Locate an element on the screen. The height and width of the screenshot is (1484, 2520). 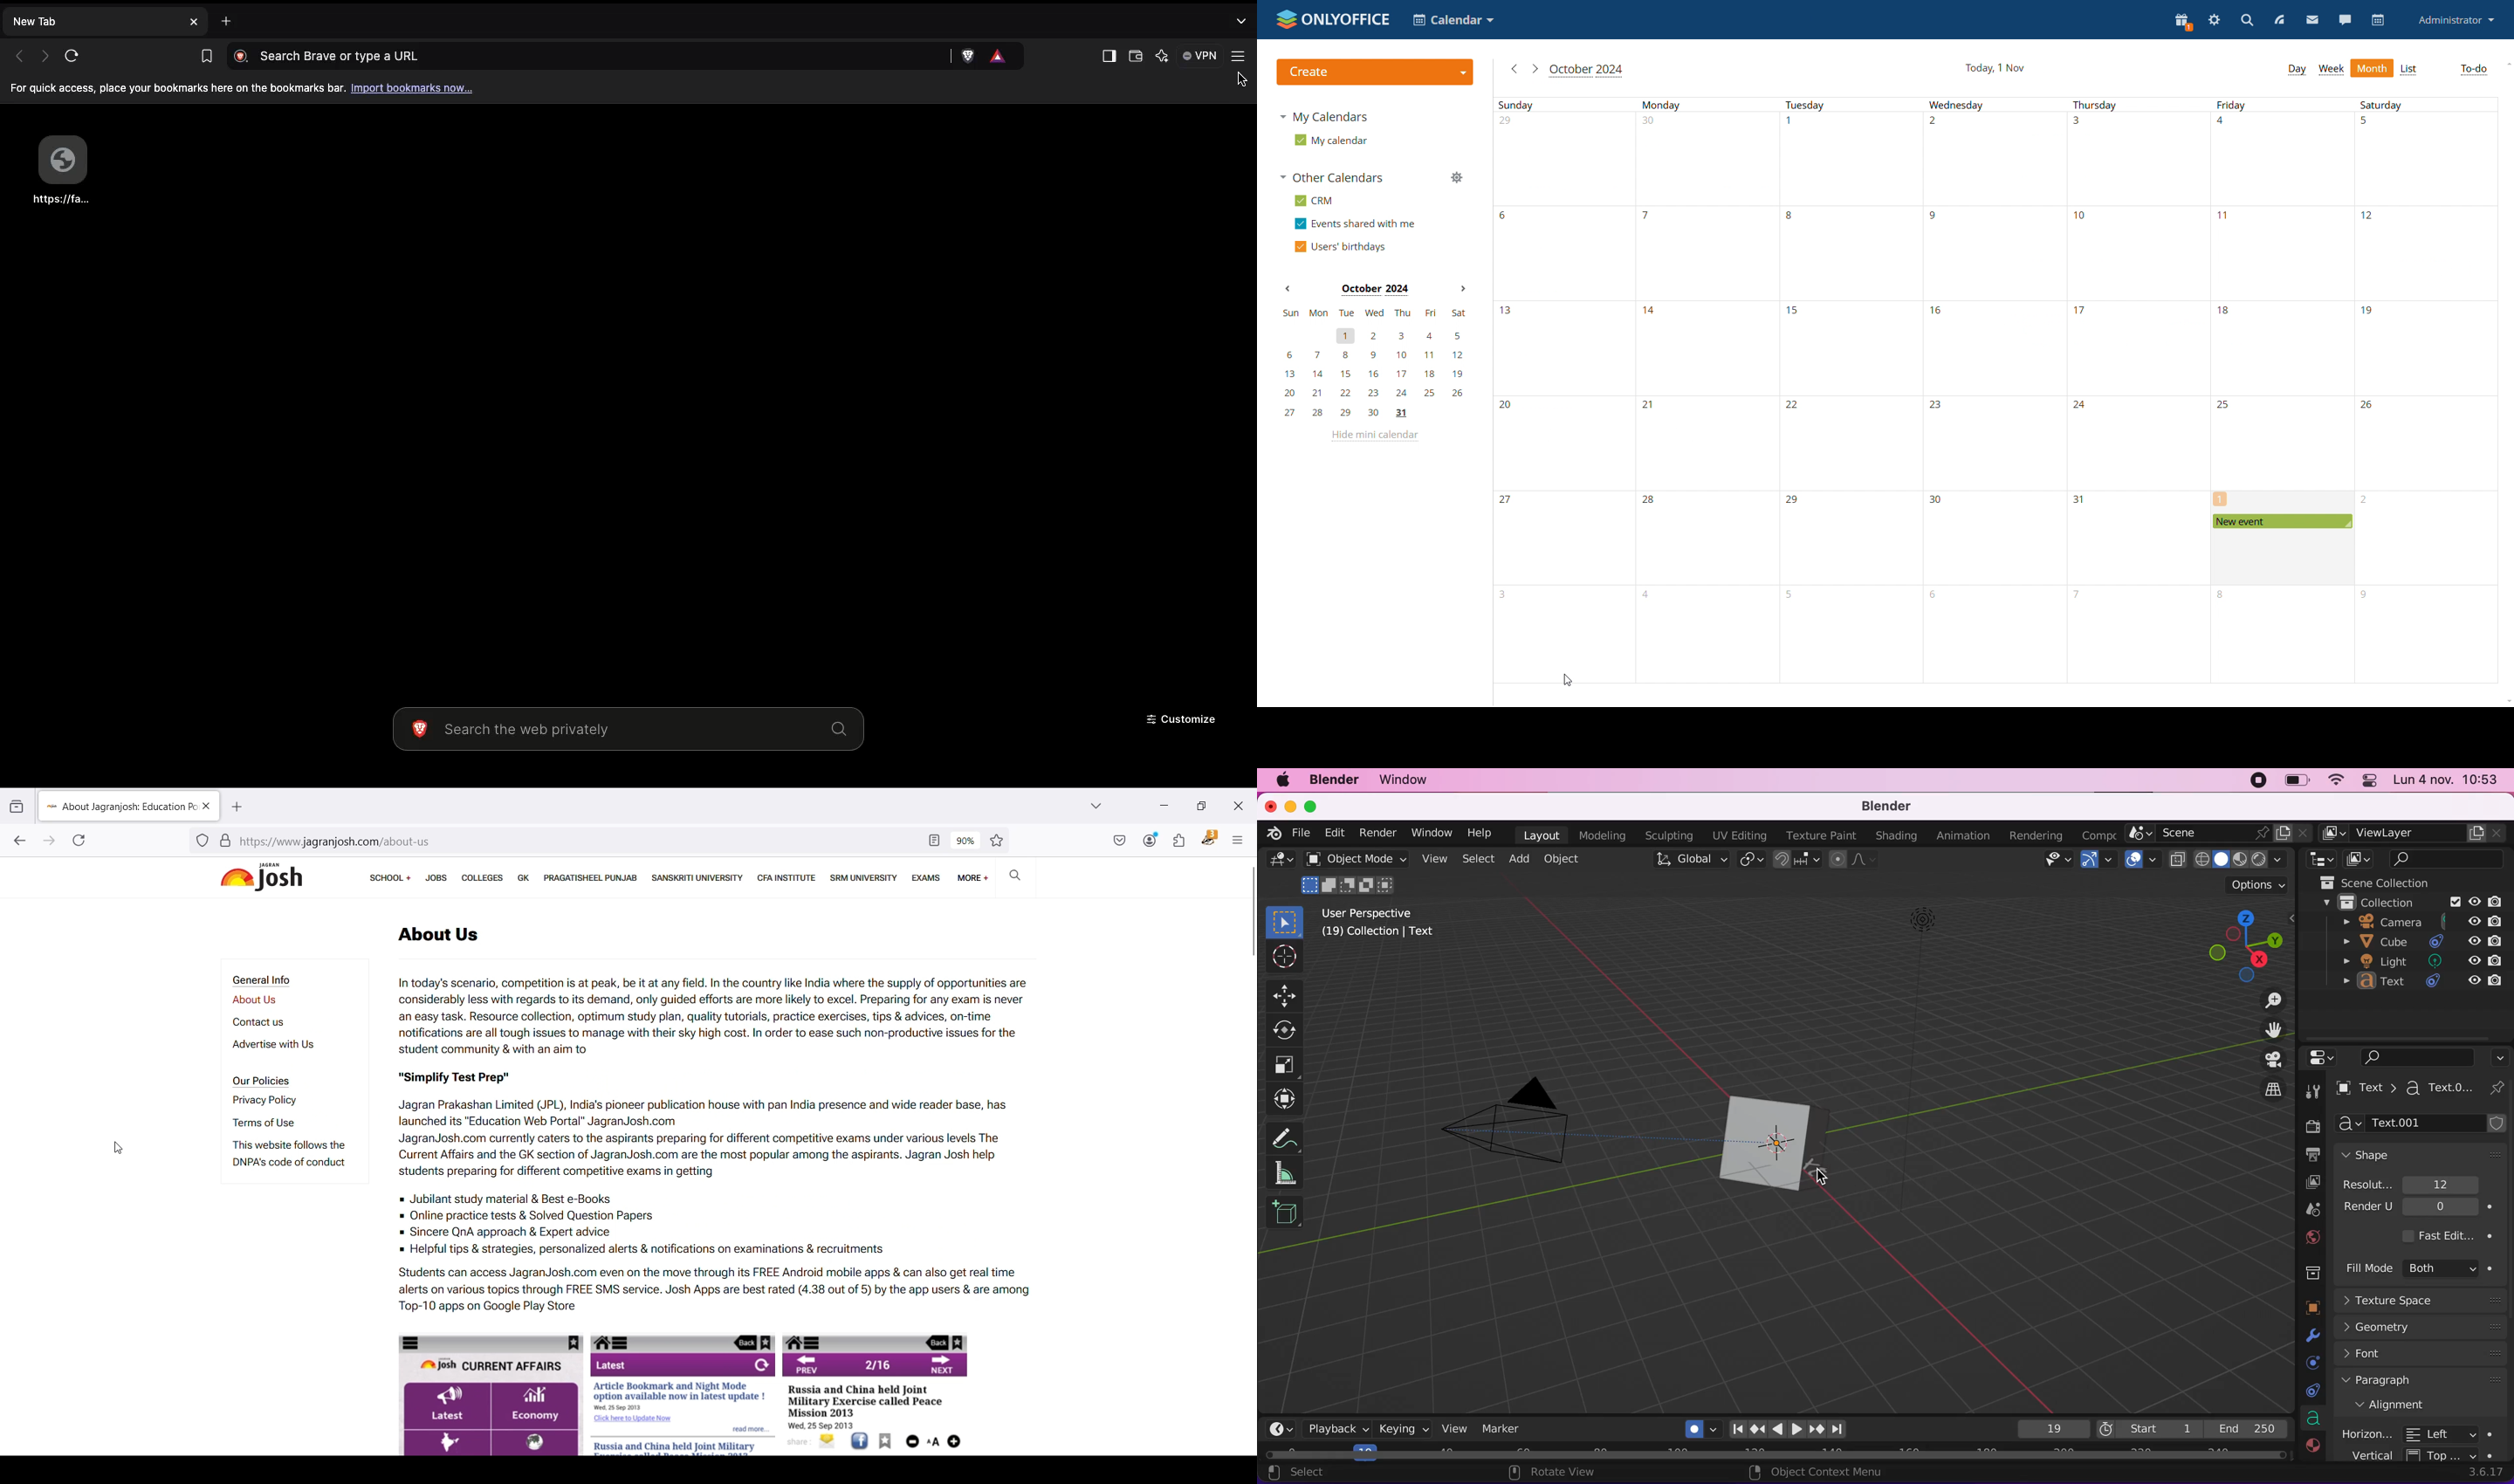
render is located at coordinates (2422, 1211).